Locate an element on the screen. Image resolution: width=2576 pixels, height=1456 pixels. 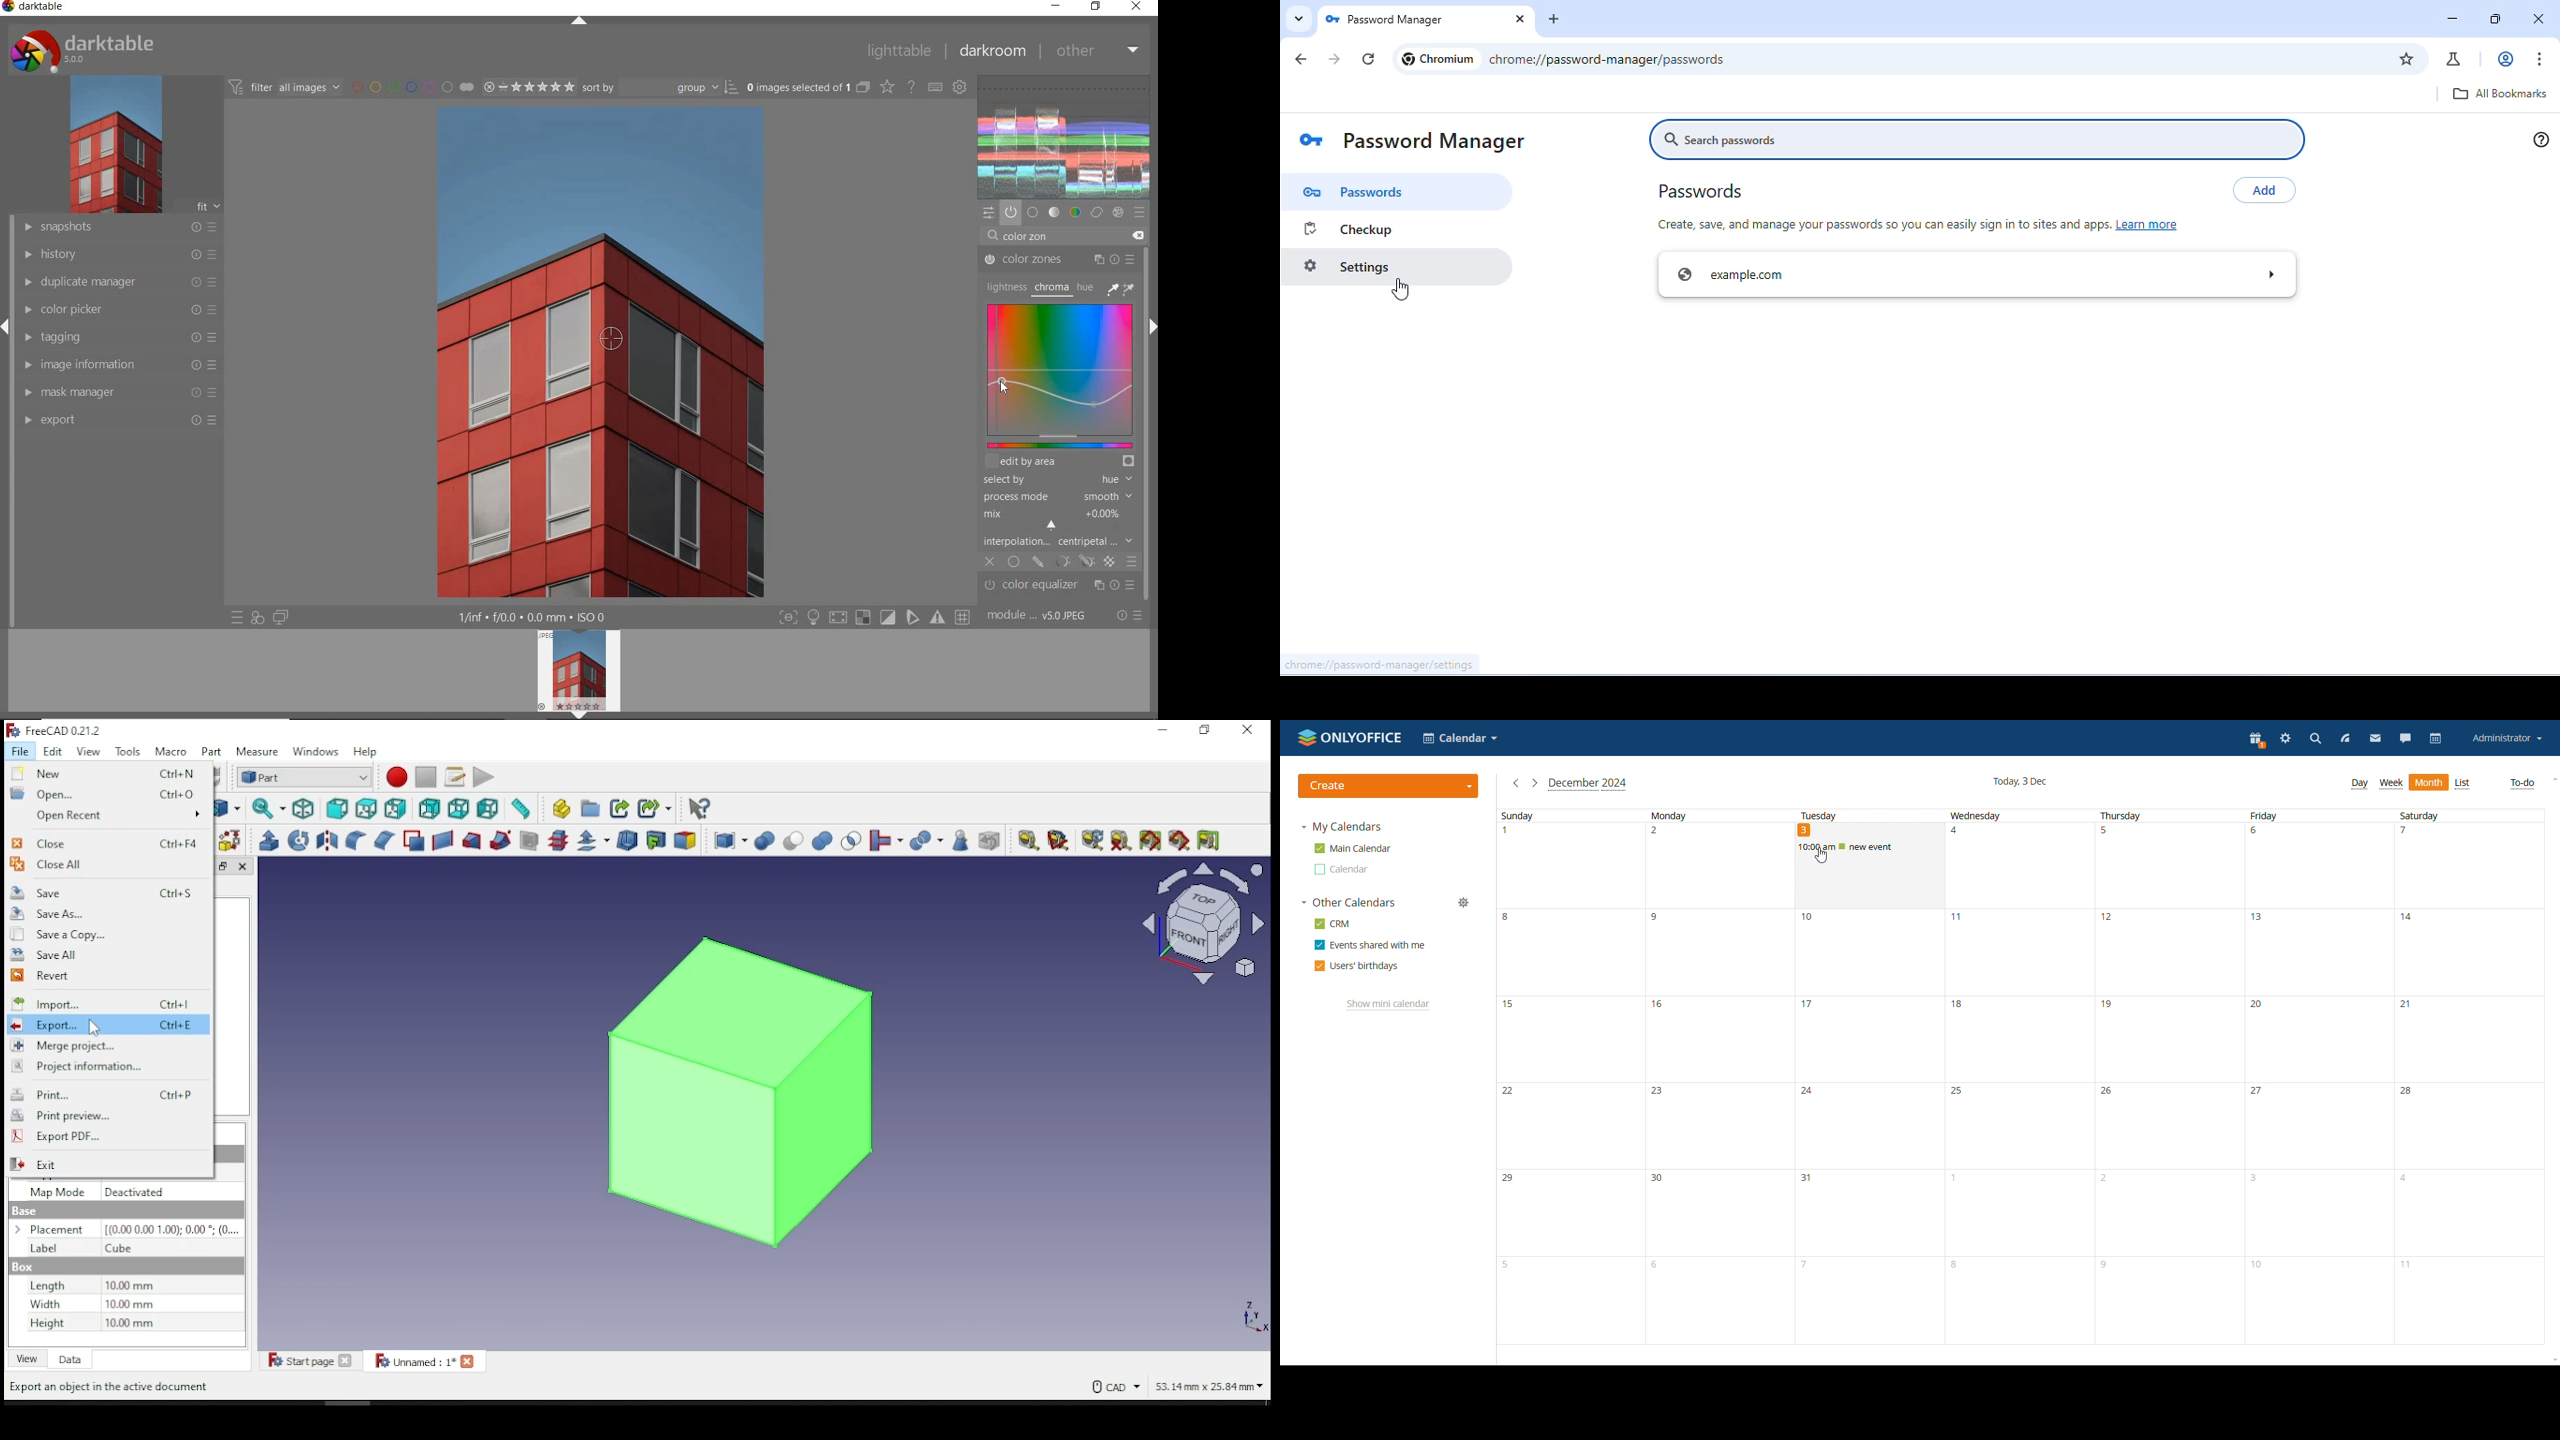
minimize is located at coordinates (1057, 7).